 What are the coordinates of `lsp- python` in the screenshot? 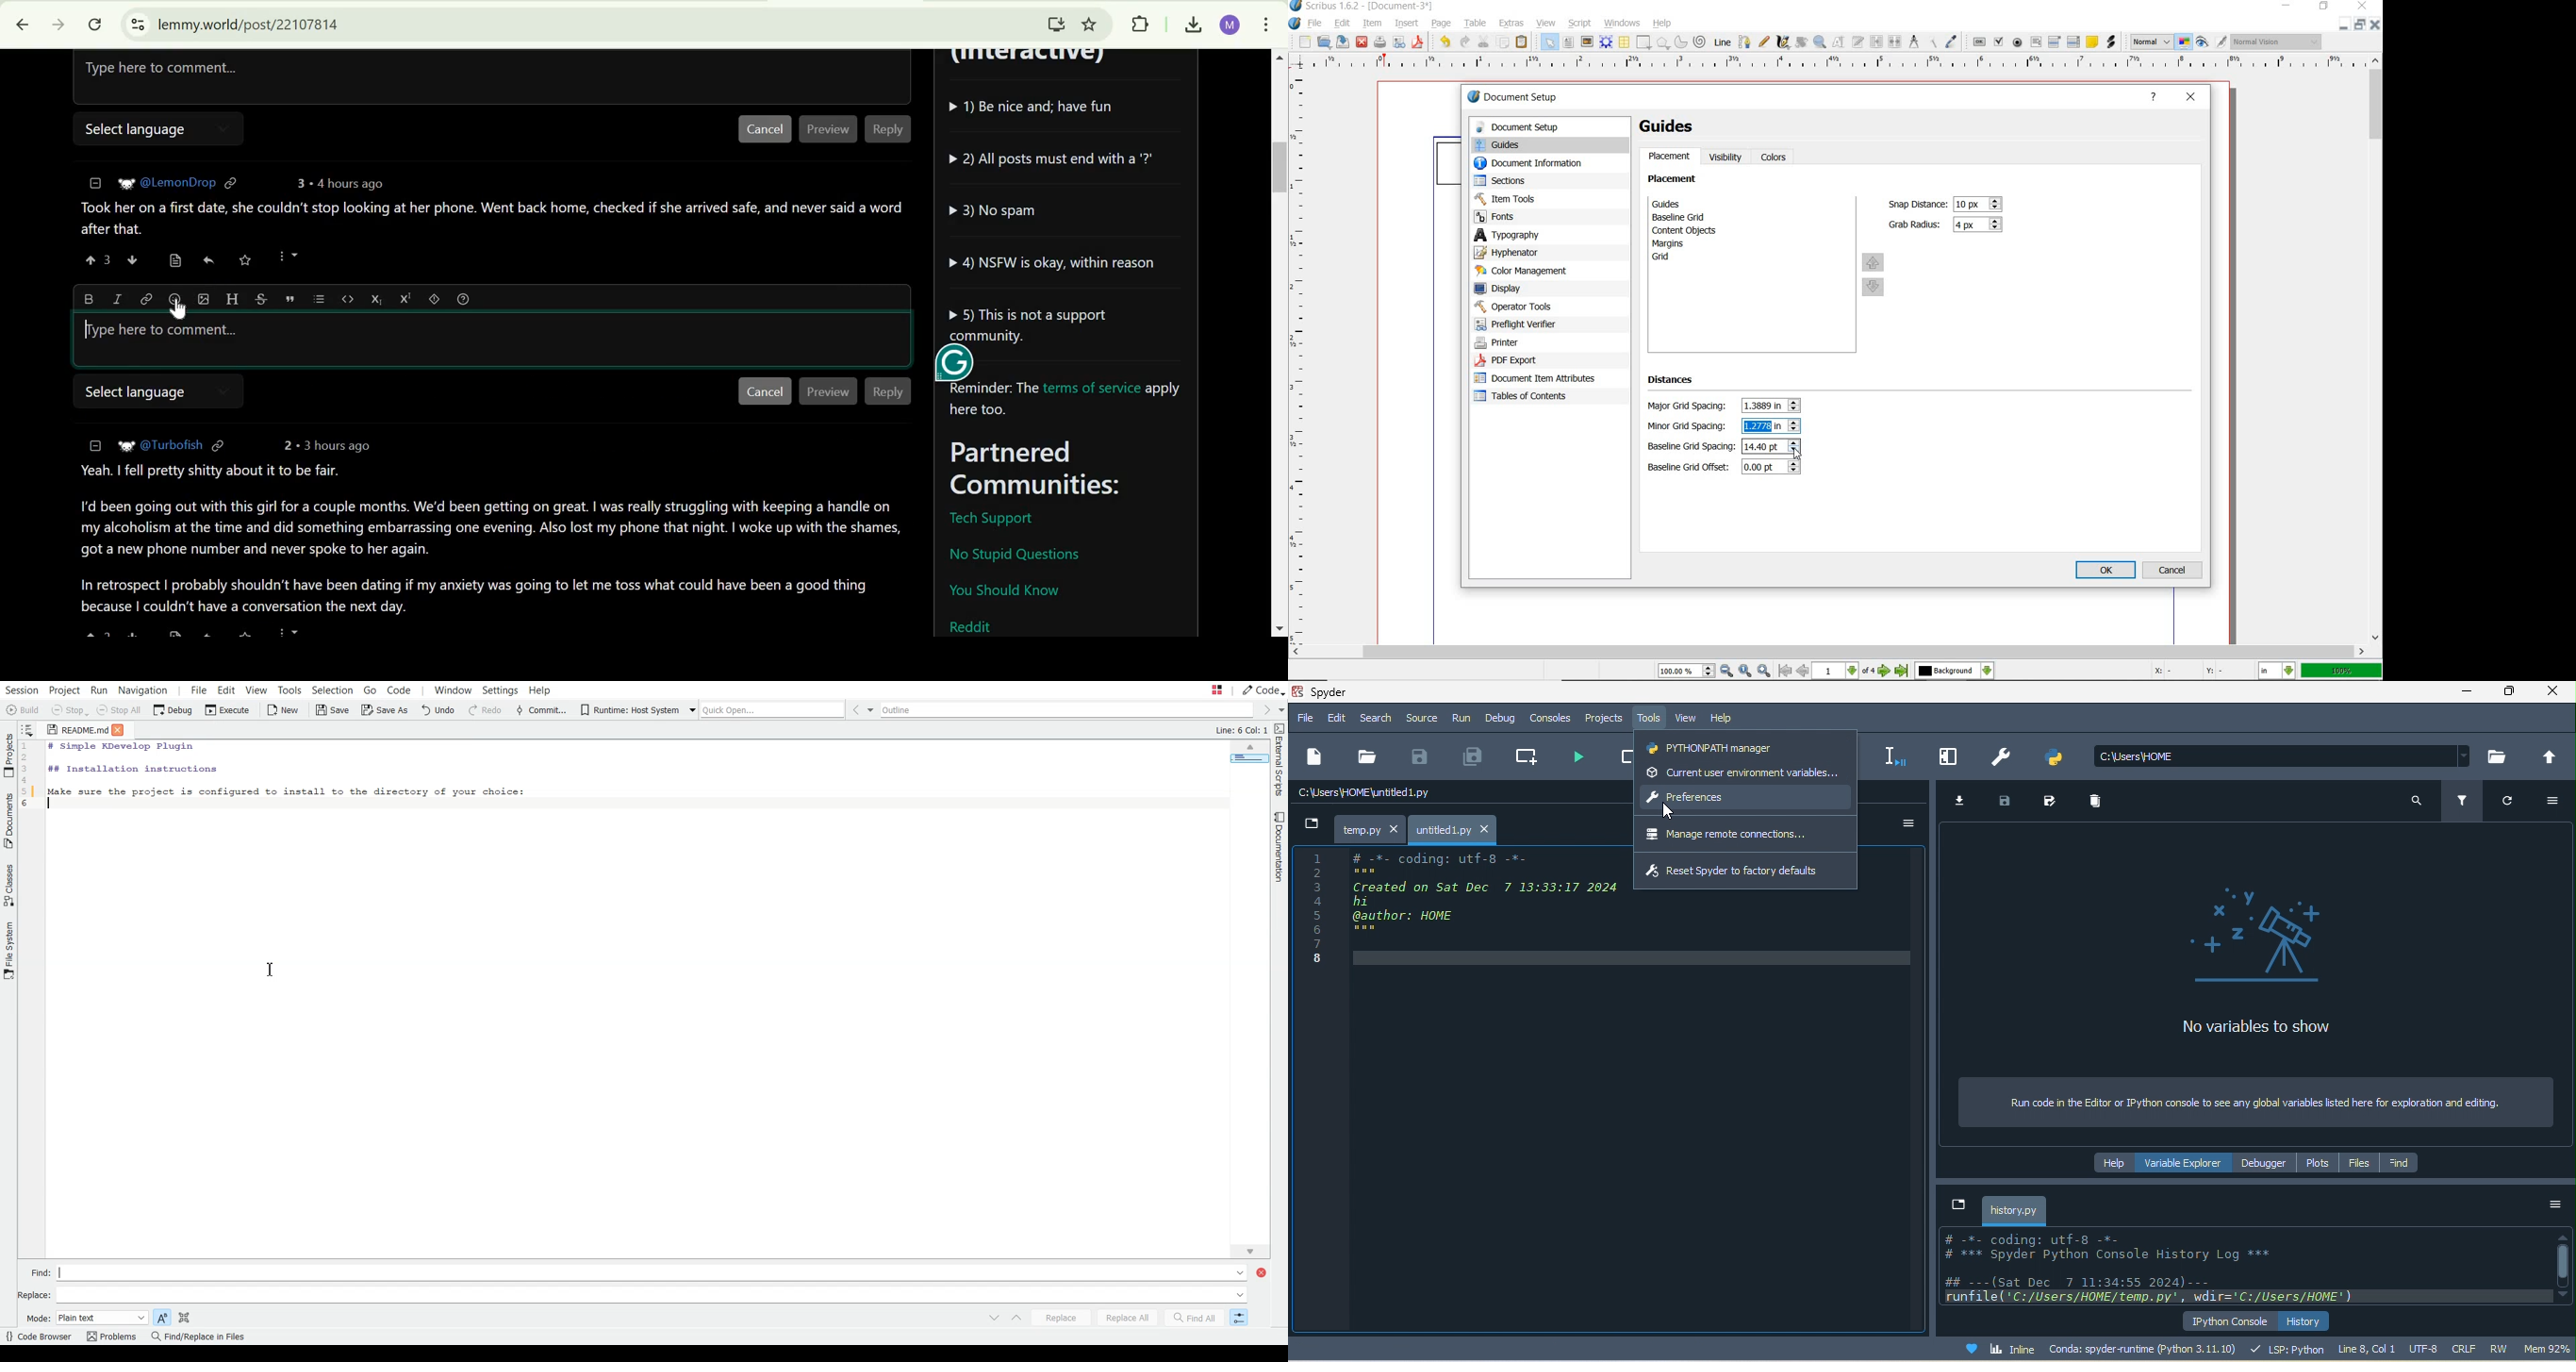 It's located at (2288, 1349).